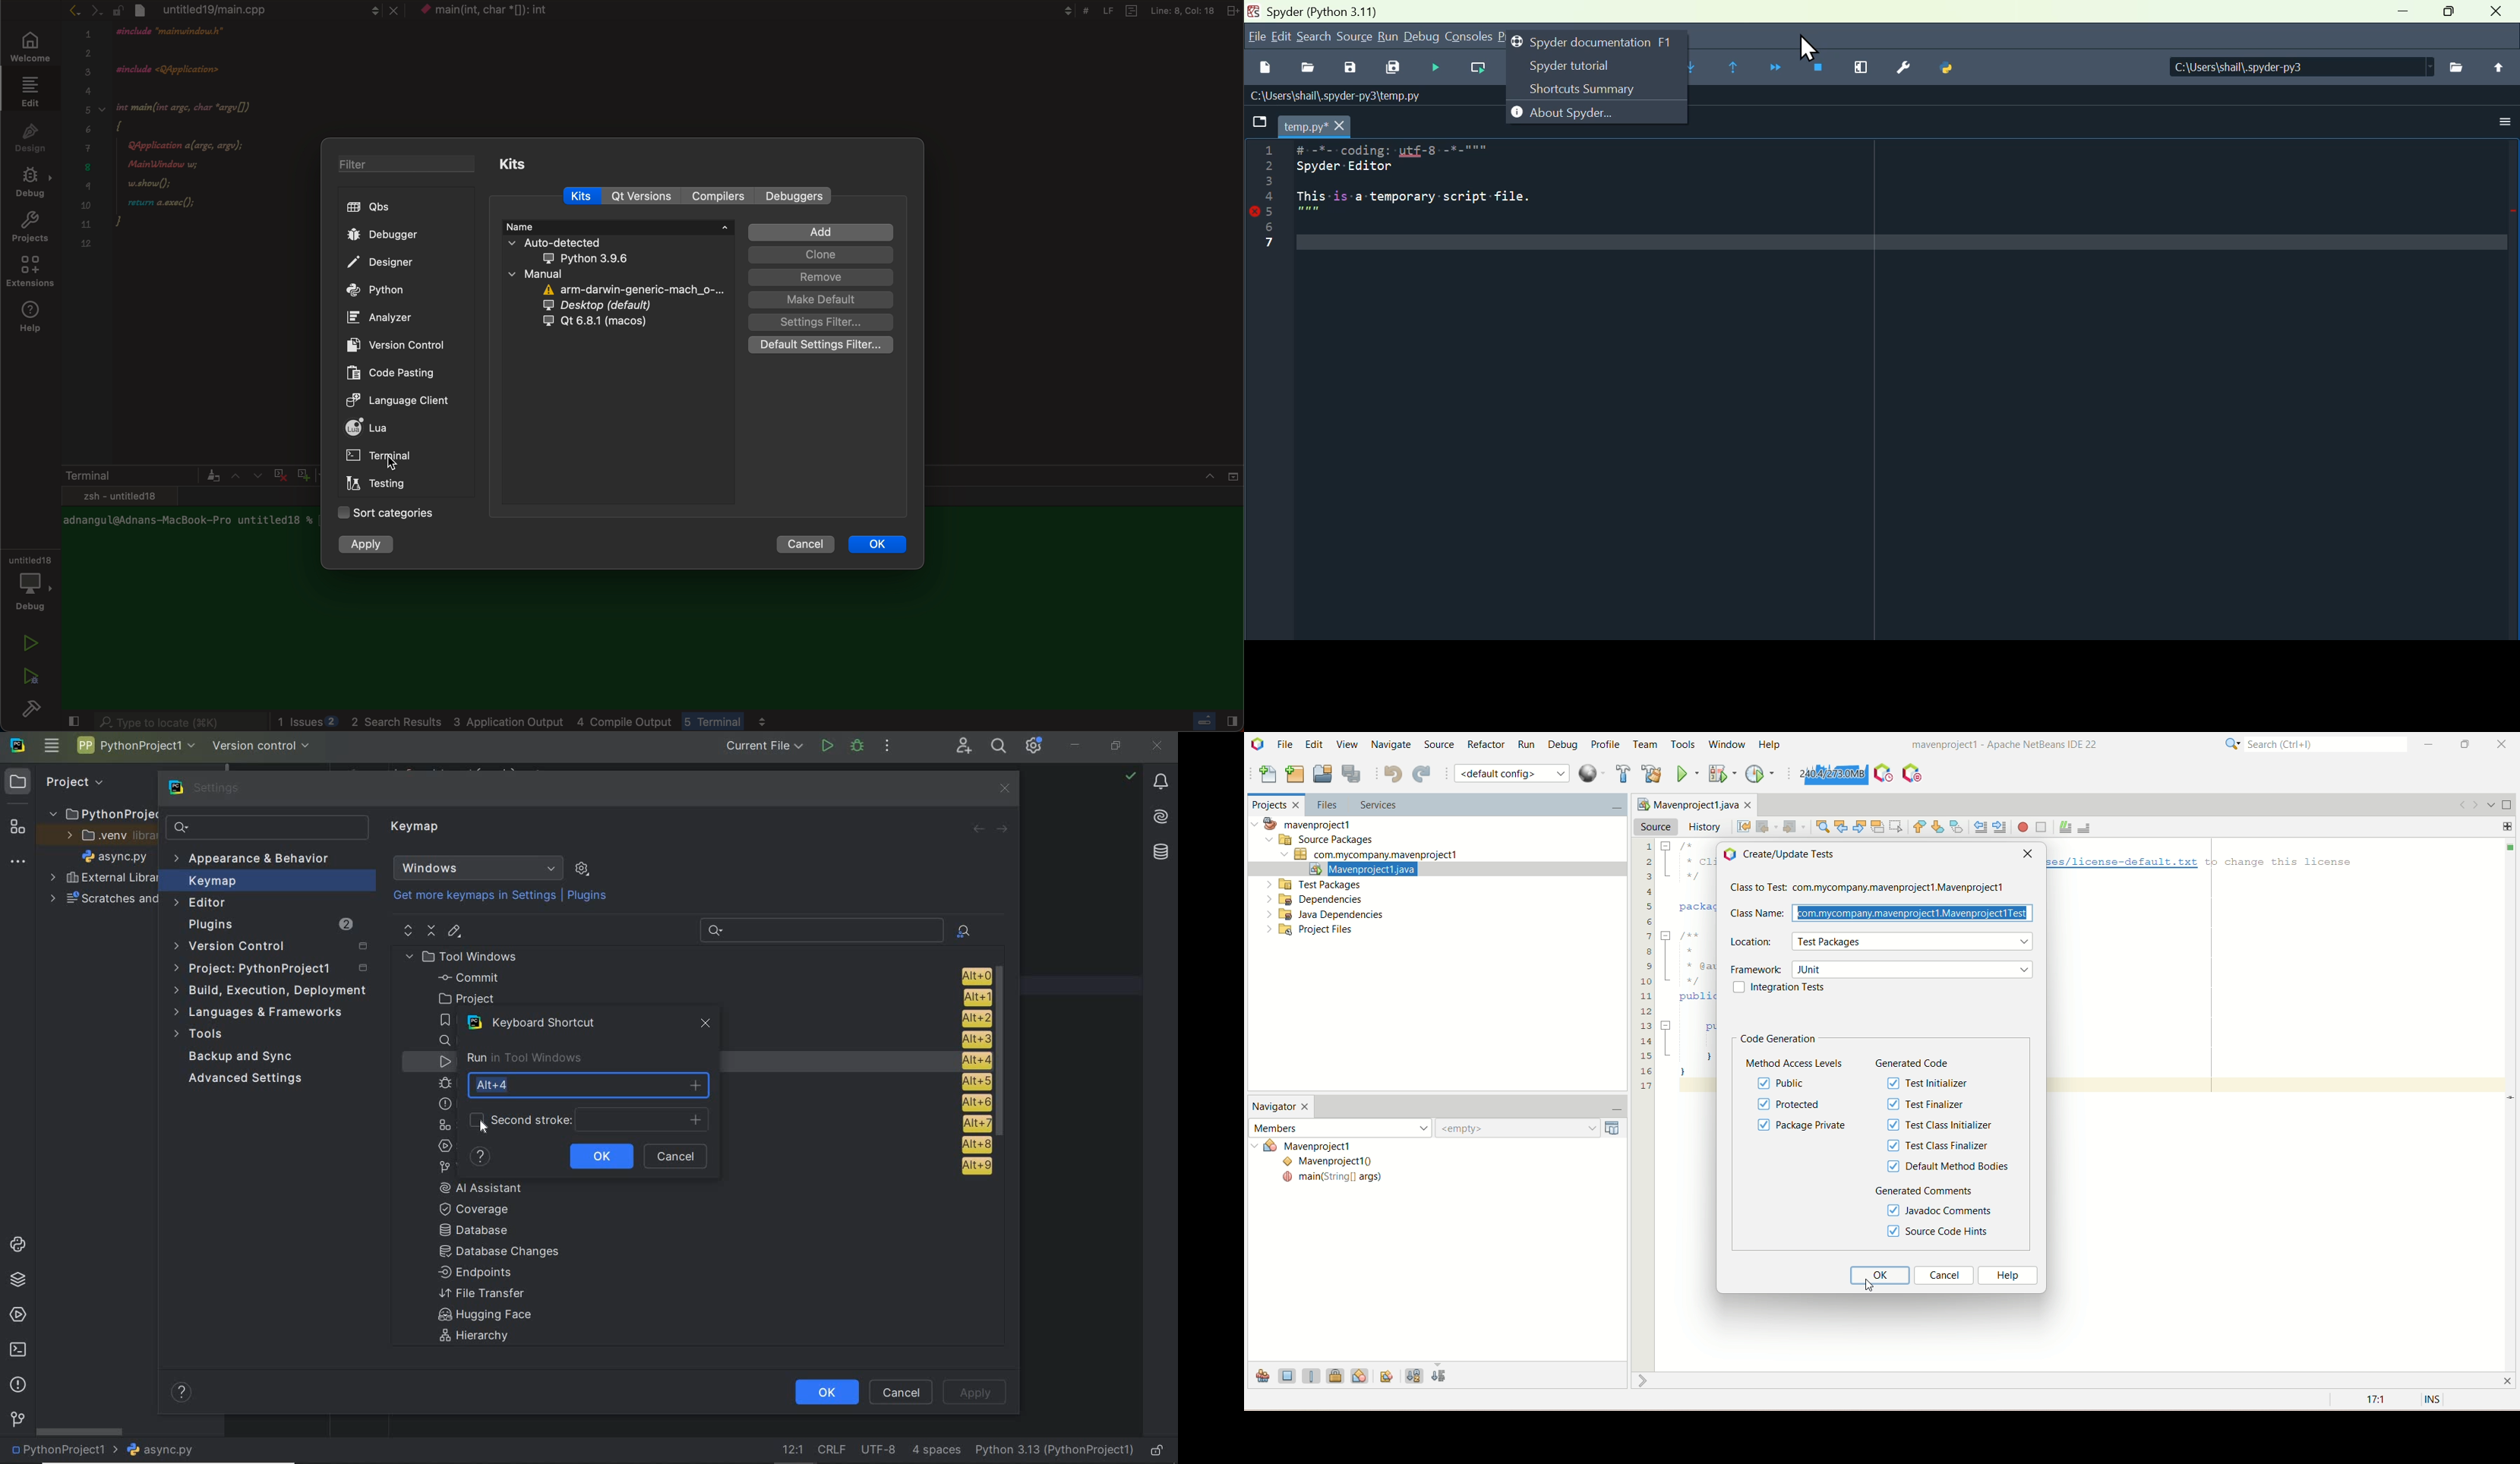 This screenshot has width=2520, height=1484. Describe the element at coordinates (1512, 773) in the screenshot. I see `default configuration` at that location.